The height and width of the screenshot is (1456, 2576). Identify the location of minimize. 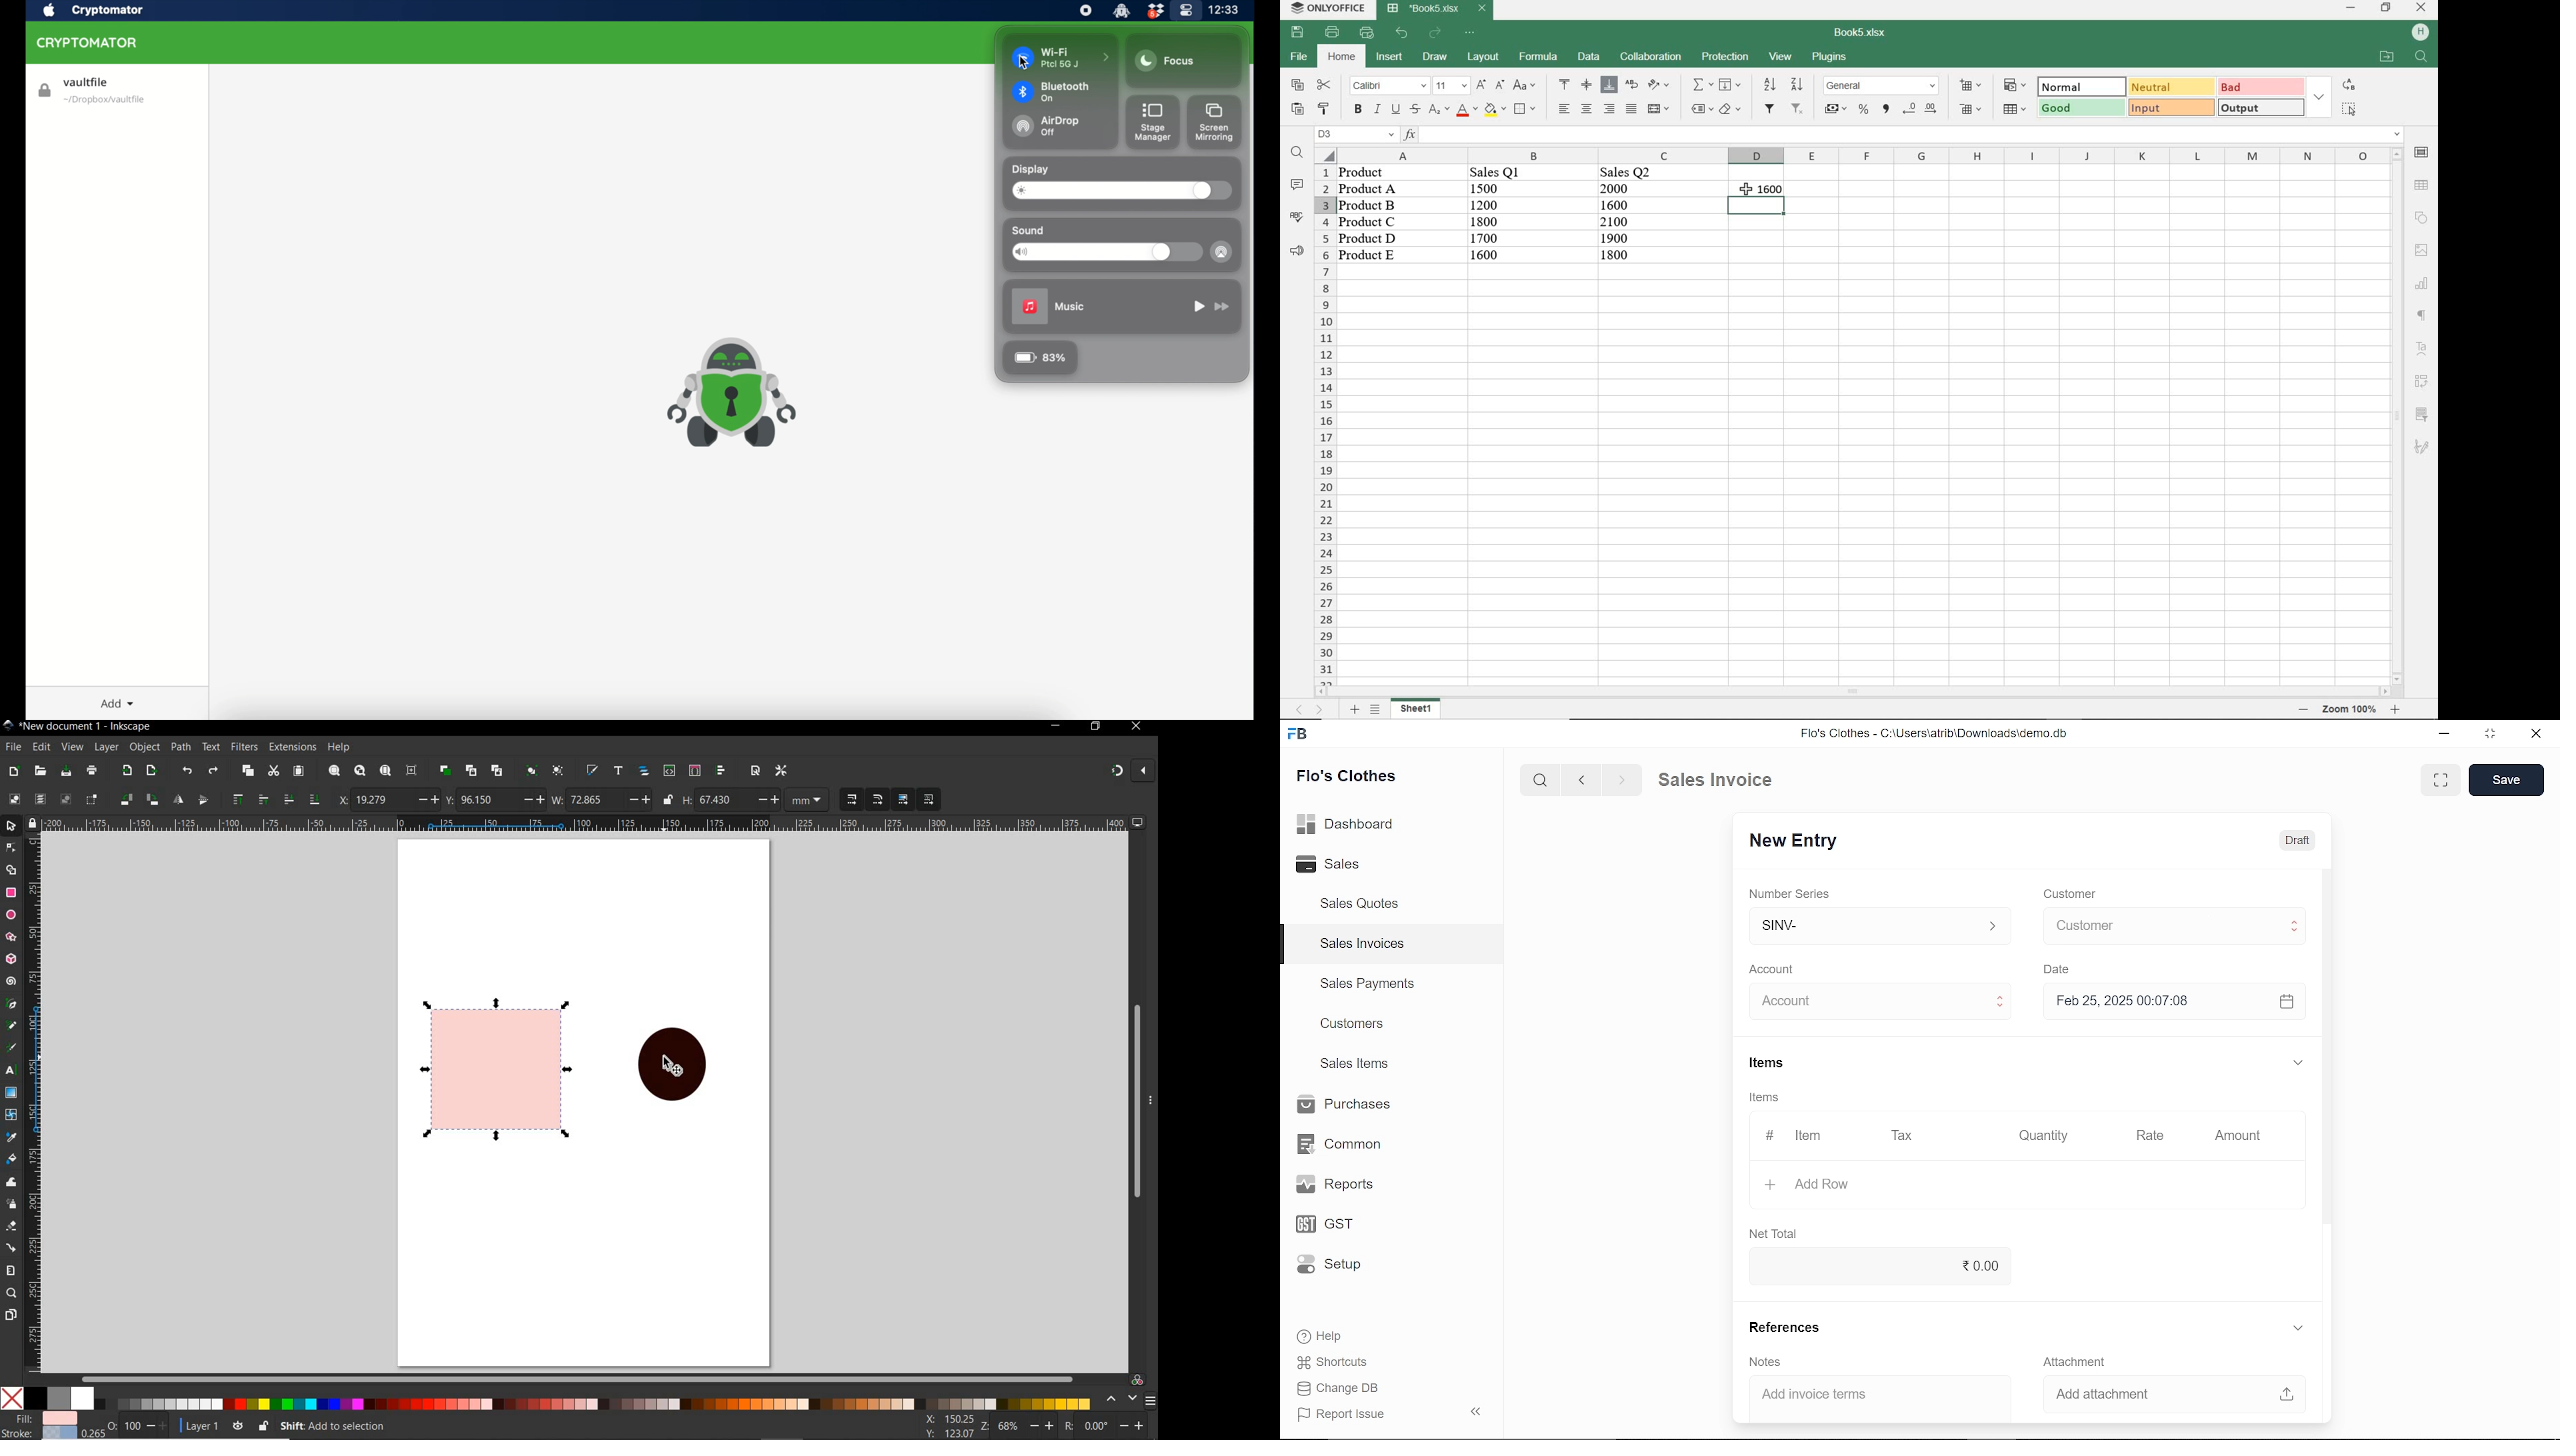
(2445, 736).